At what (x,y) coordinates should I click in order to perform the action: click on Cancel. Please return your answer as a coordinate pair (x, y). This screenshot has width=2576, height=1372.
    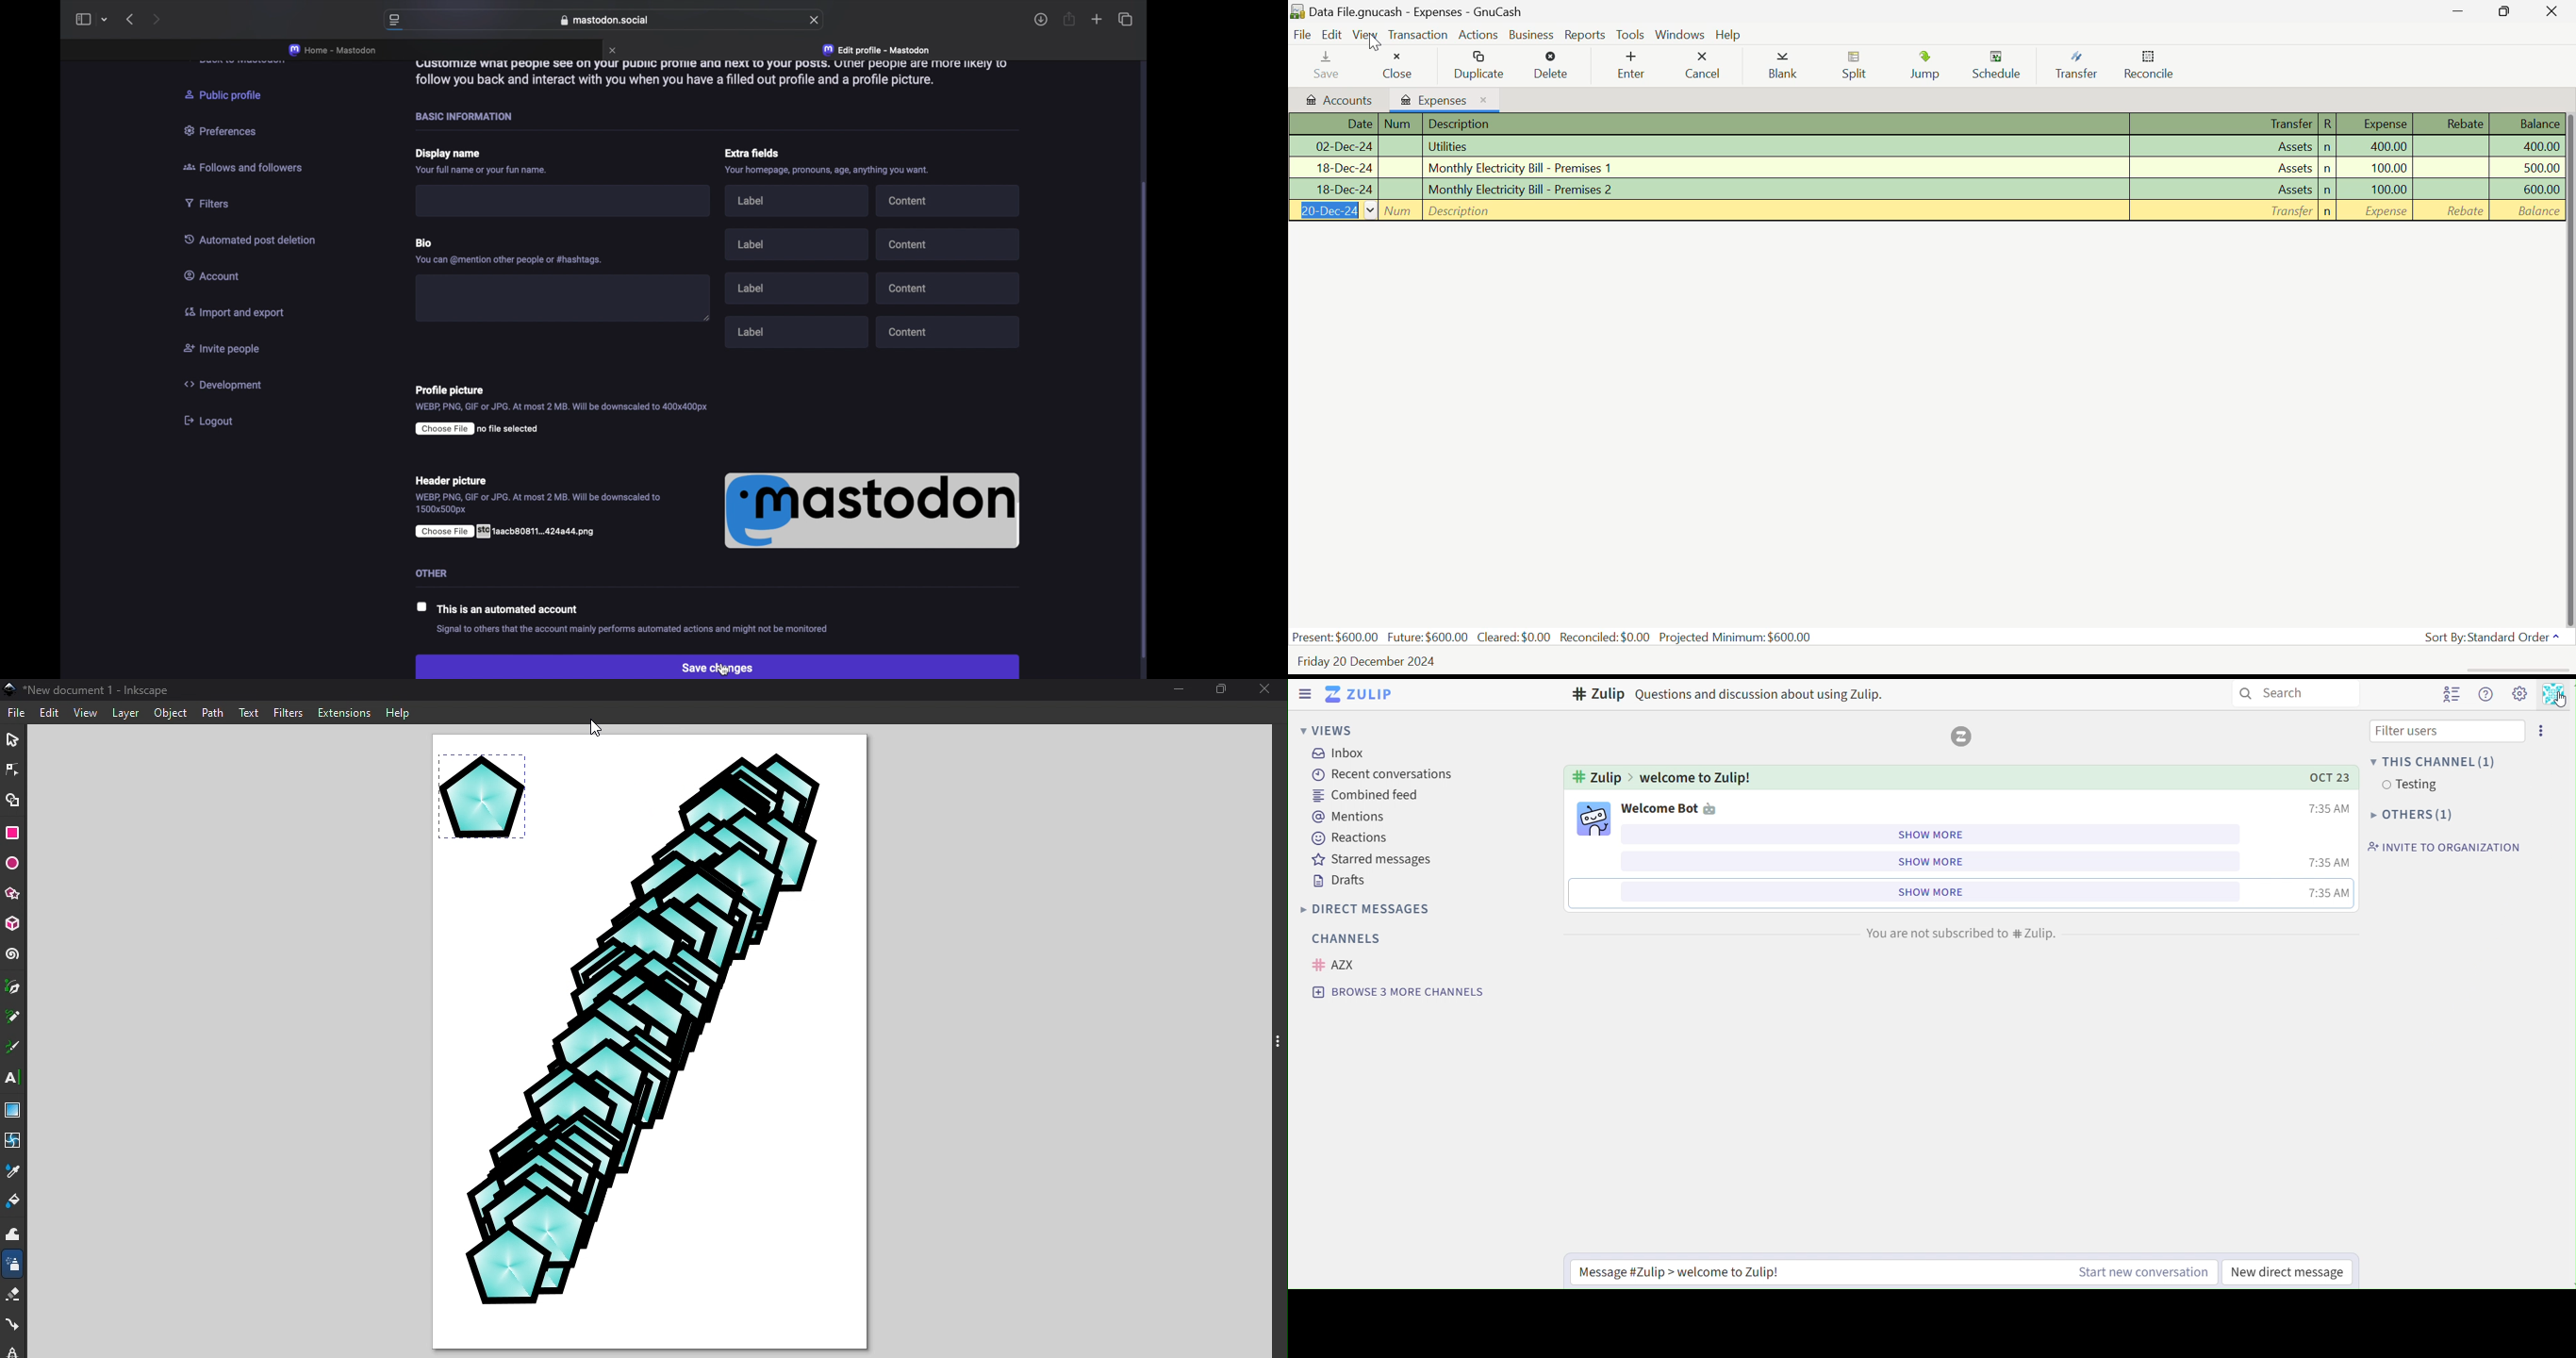
    Looking at the image, I should click on (1706, 67).